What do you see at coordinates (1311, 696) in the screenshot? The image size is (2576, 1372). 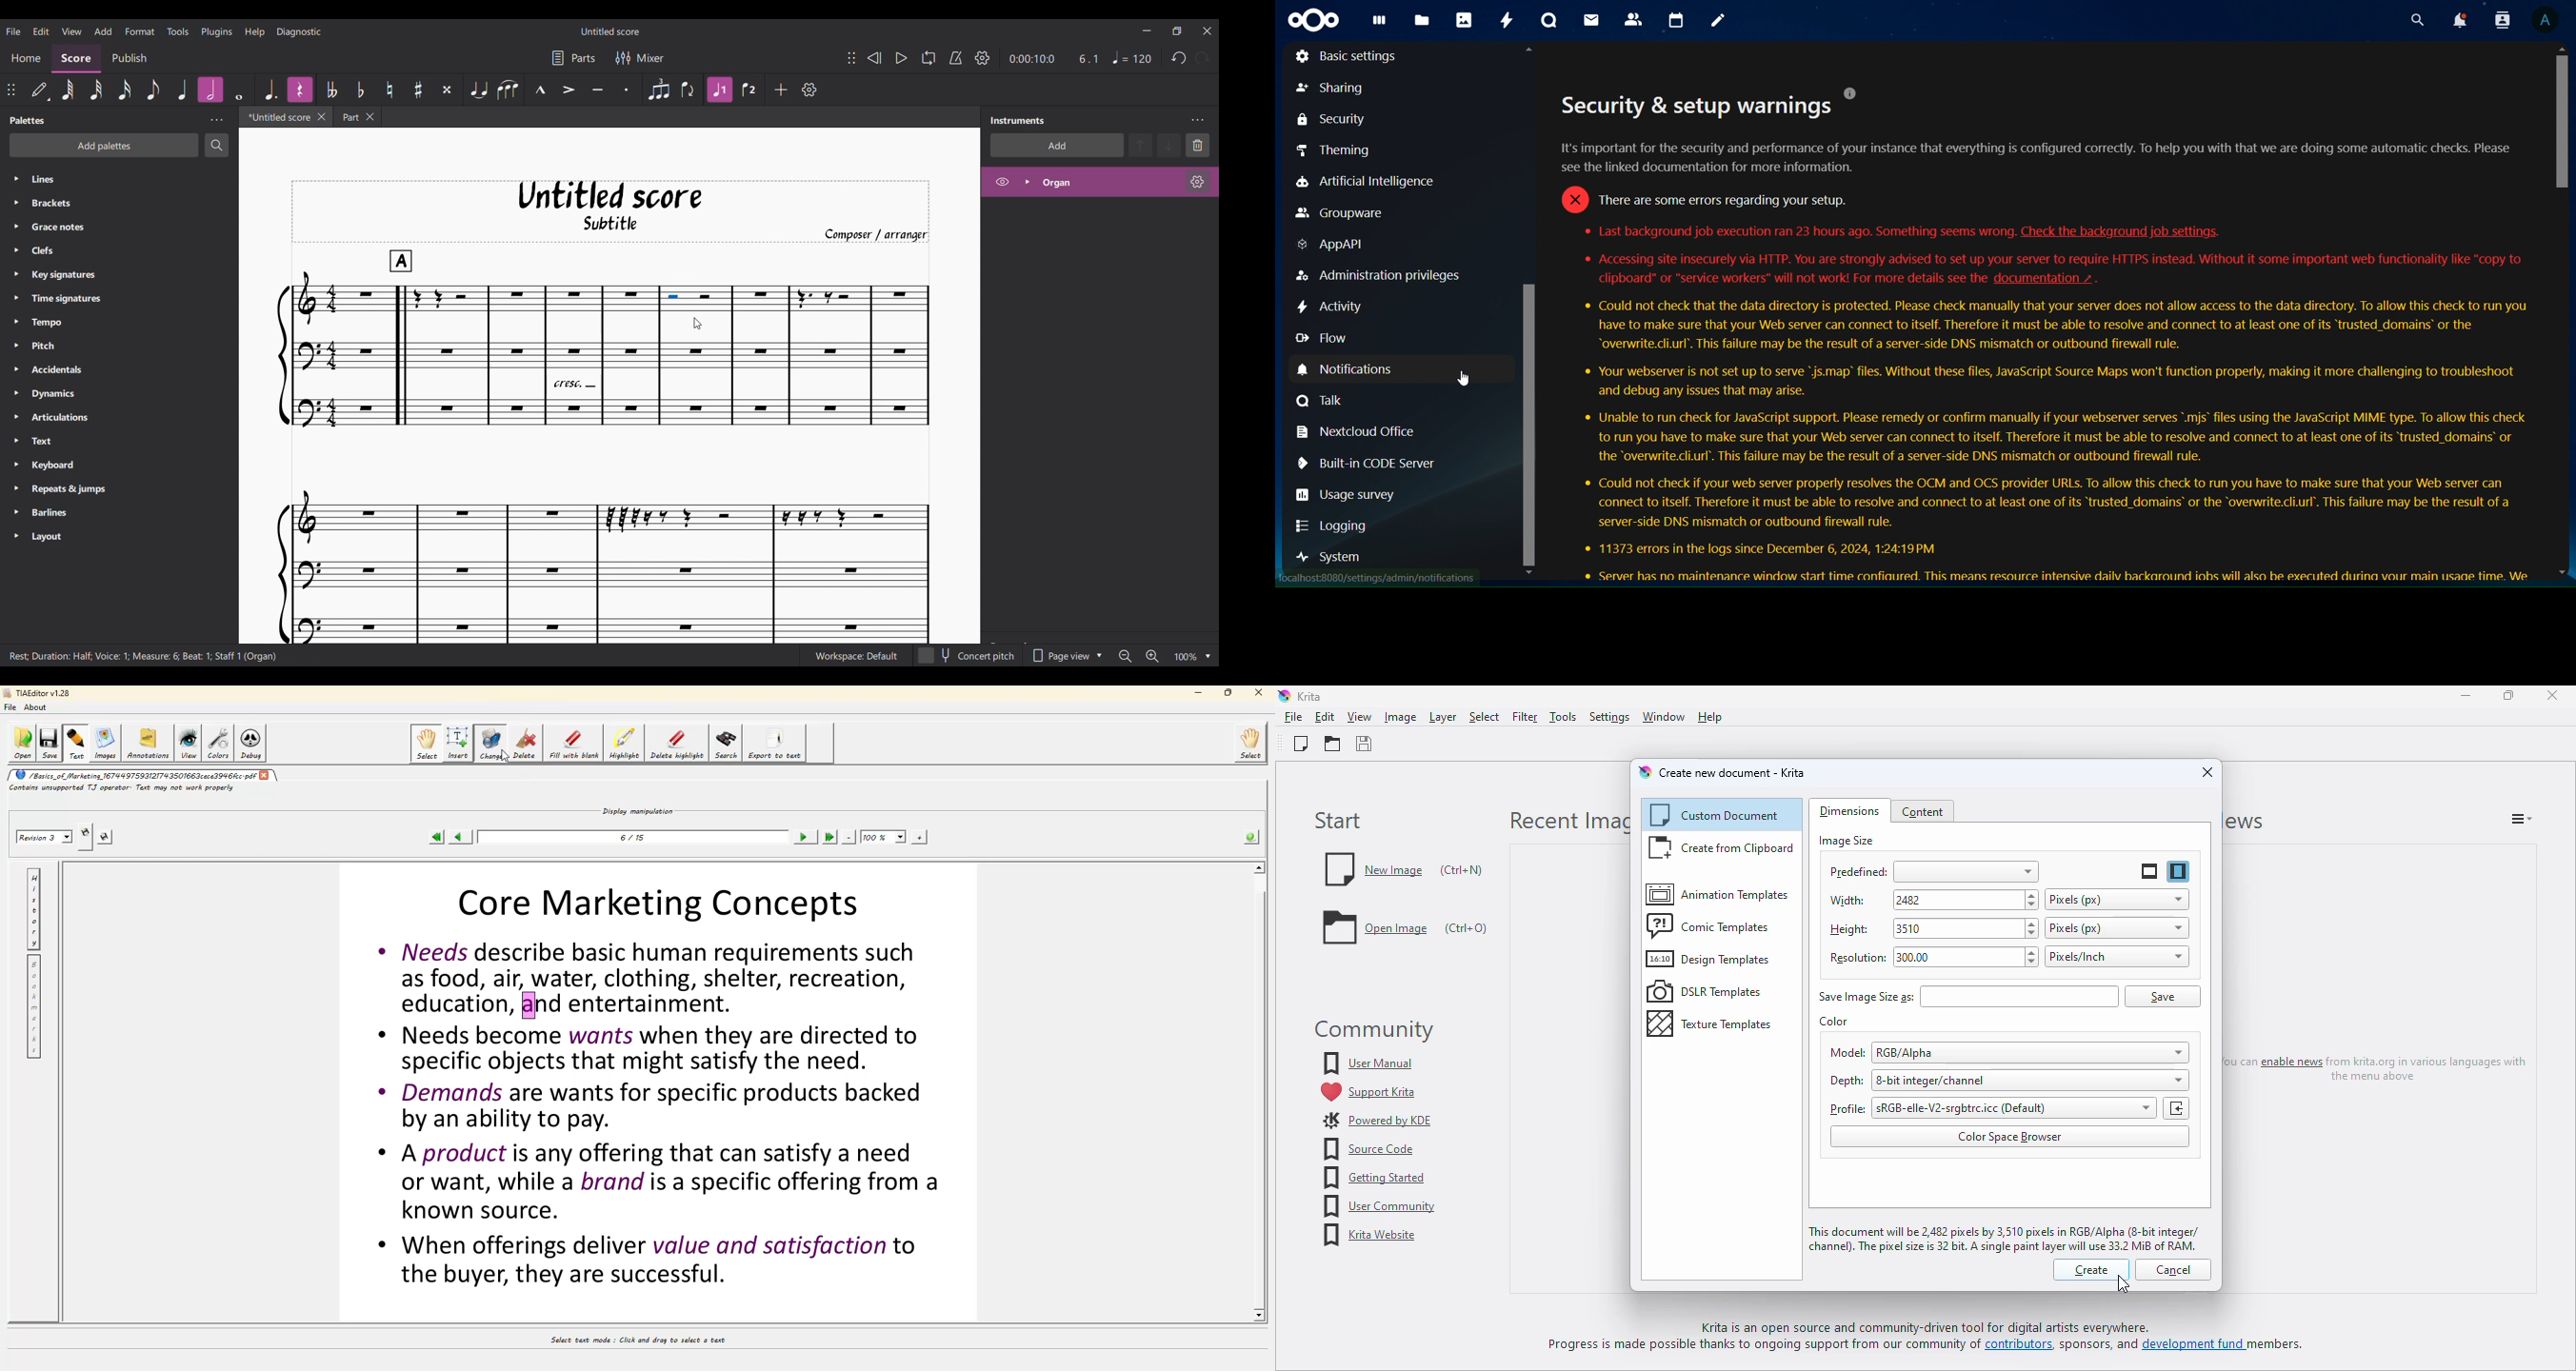 I see `krita` at bounding box center [1311, 696].